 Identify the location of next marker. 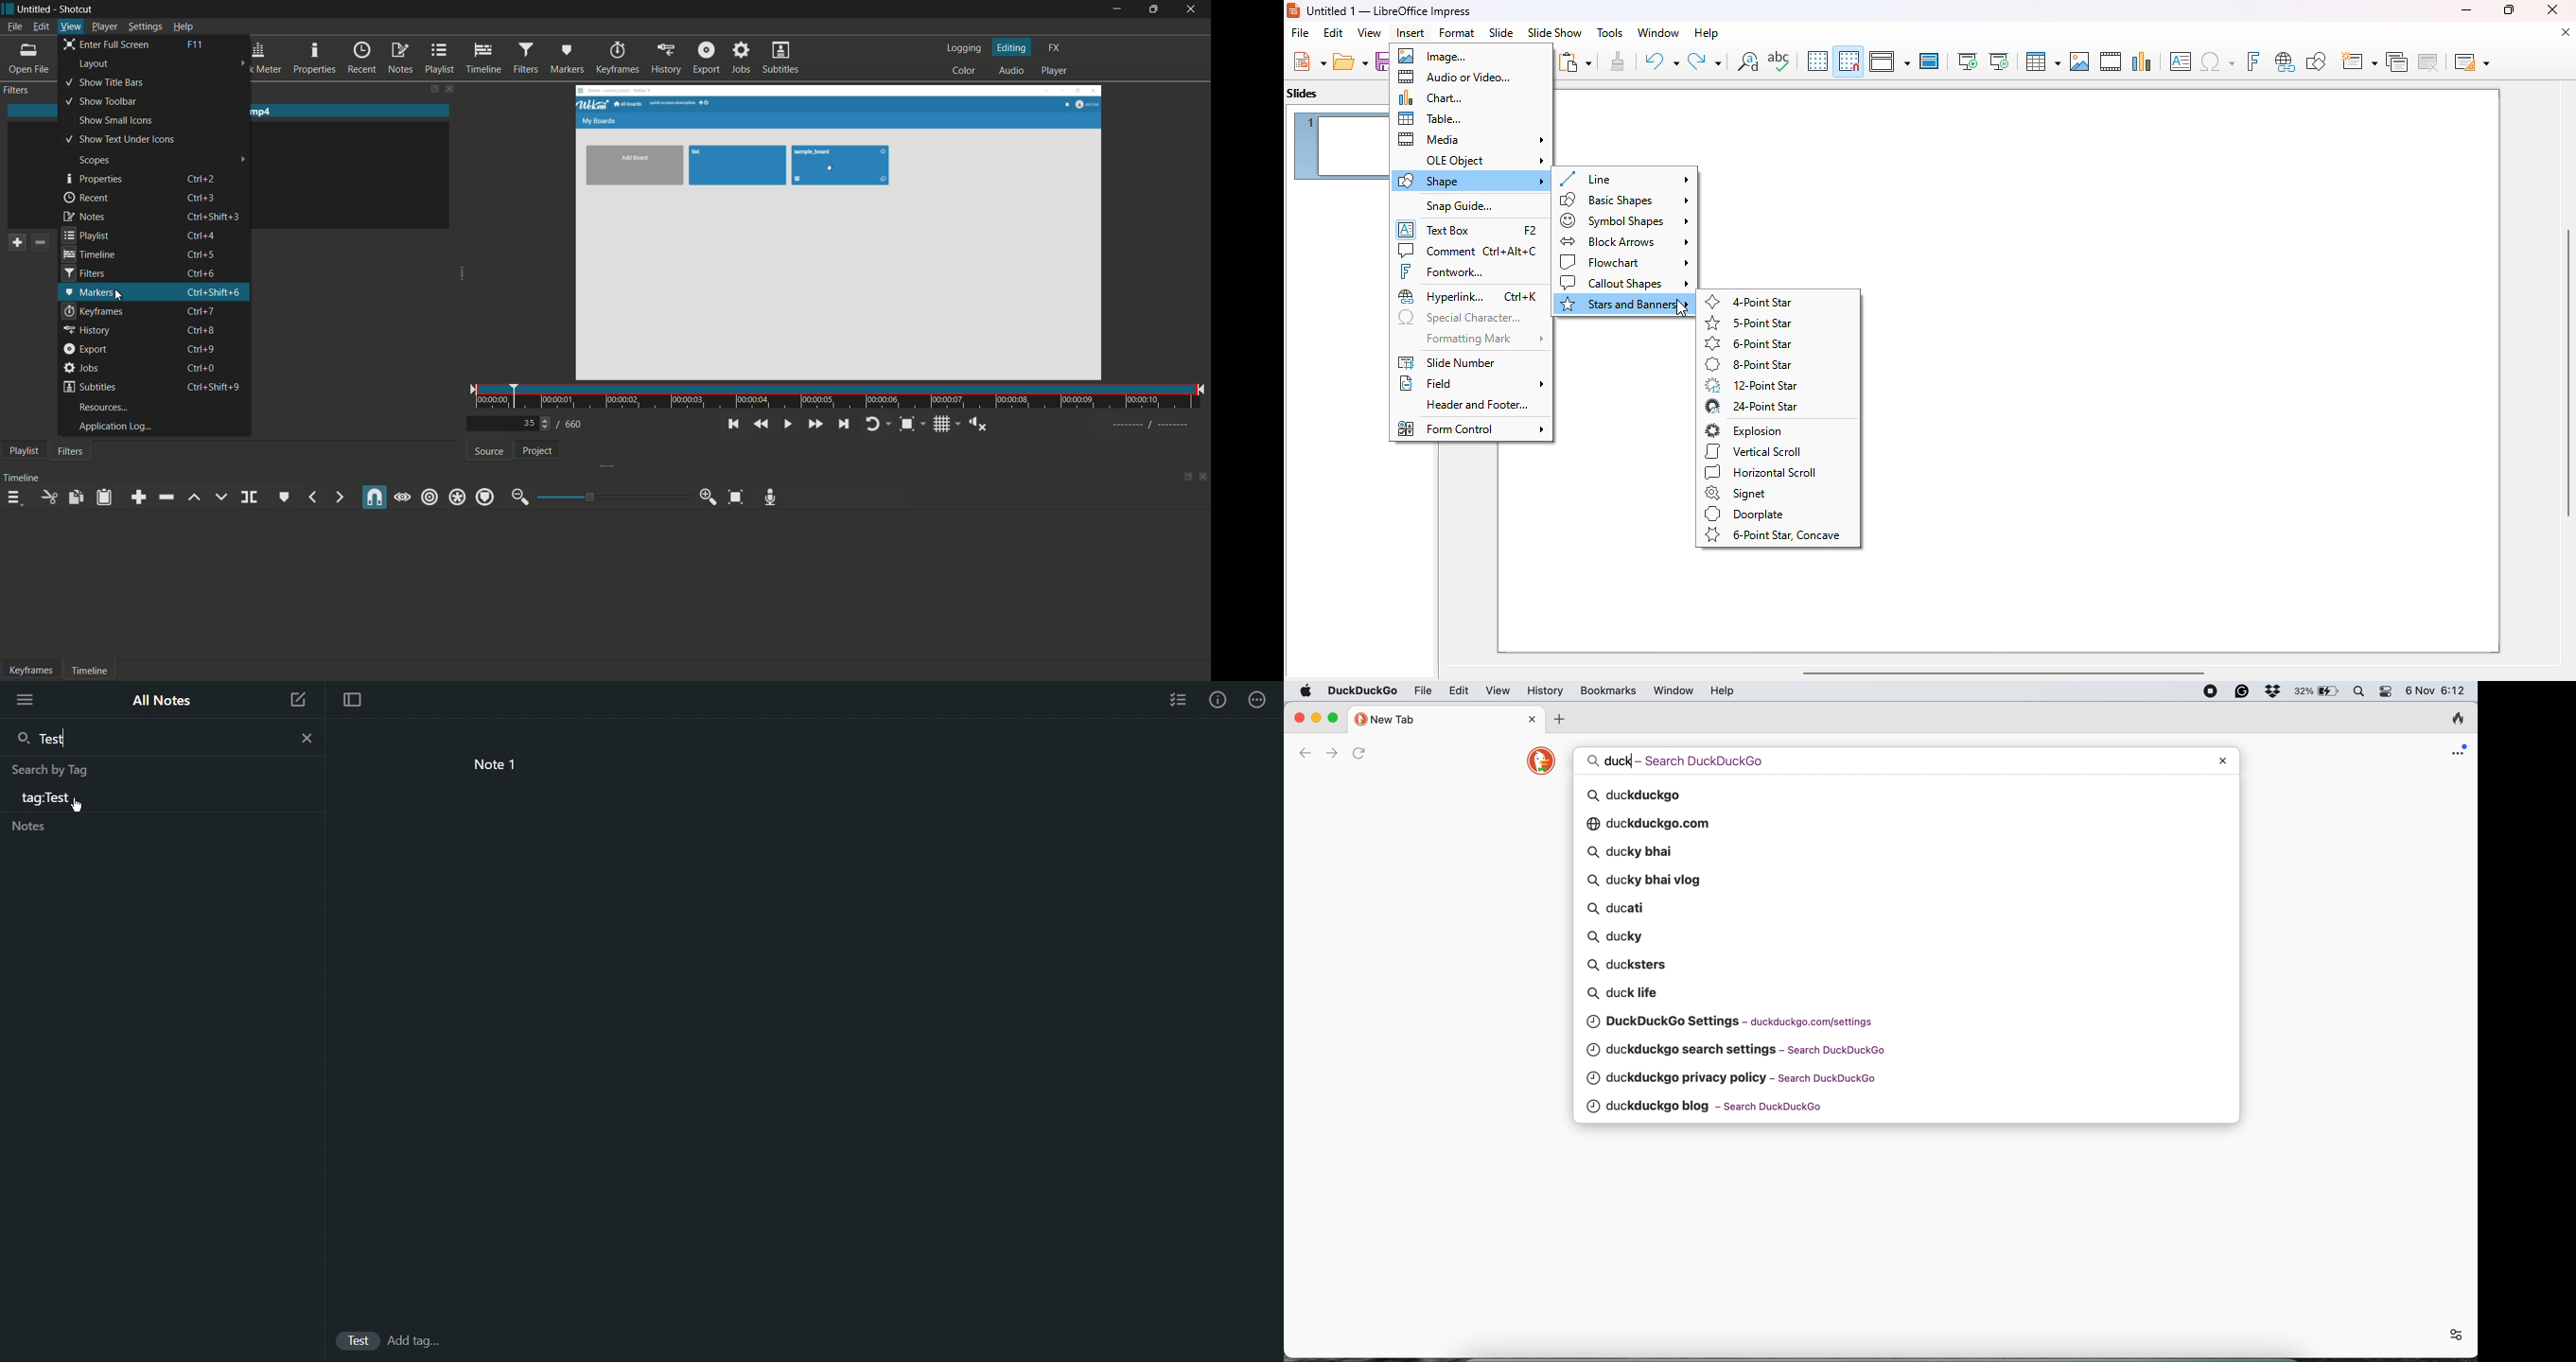
(340, 496).